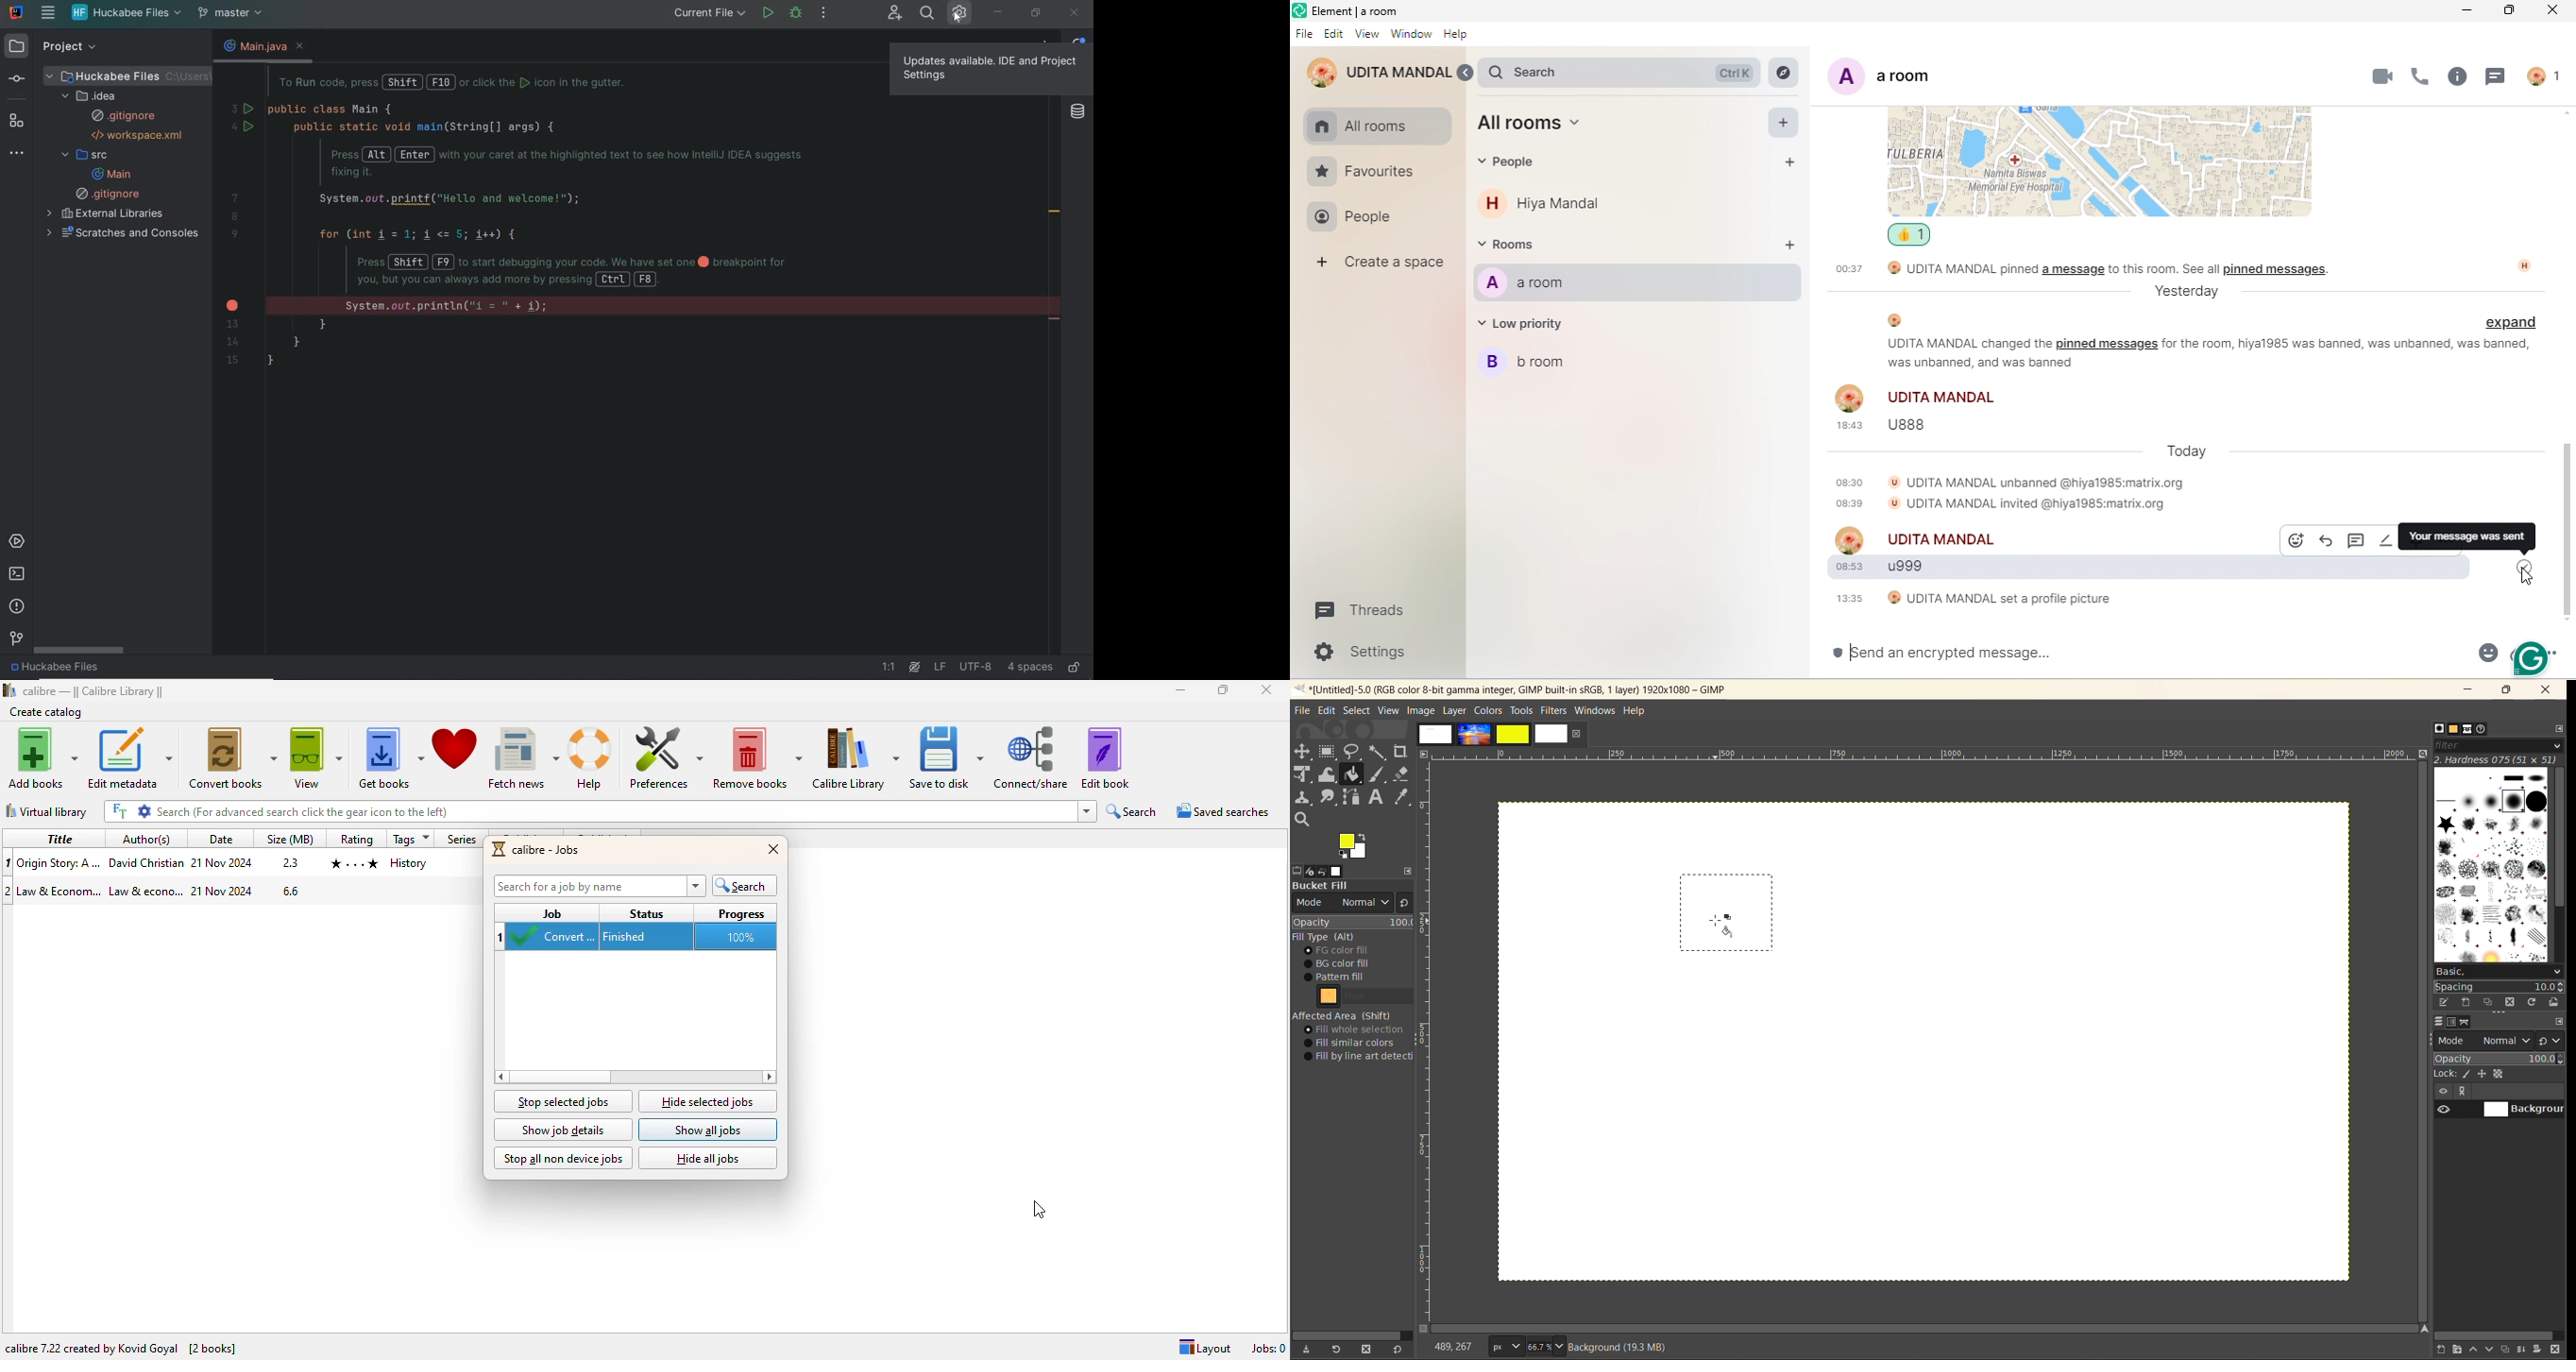 Image resolution: width=2576 pixels, height=1372 pixels. What do you see at coordinates (2558, 732) in the screenshot?
I see `configure` at bounding box center [2558, 732].